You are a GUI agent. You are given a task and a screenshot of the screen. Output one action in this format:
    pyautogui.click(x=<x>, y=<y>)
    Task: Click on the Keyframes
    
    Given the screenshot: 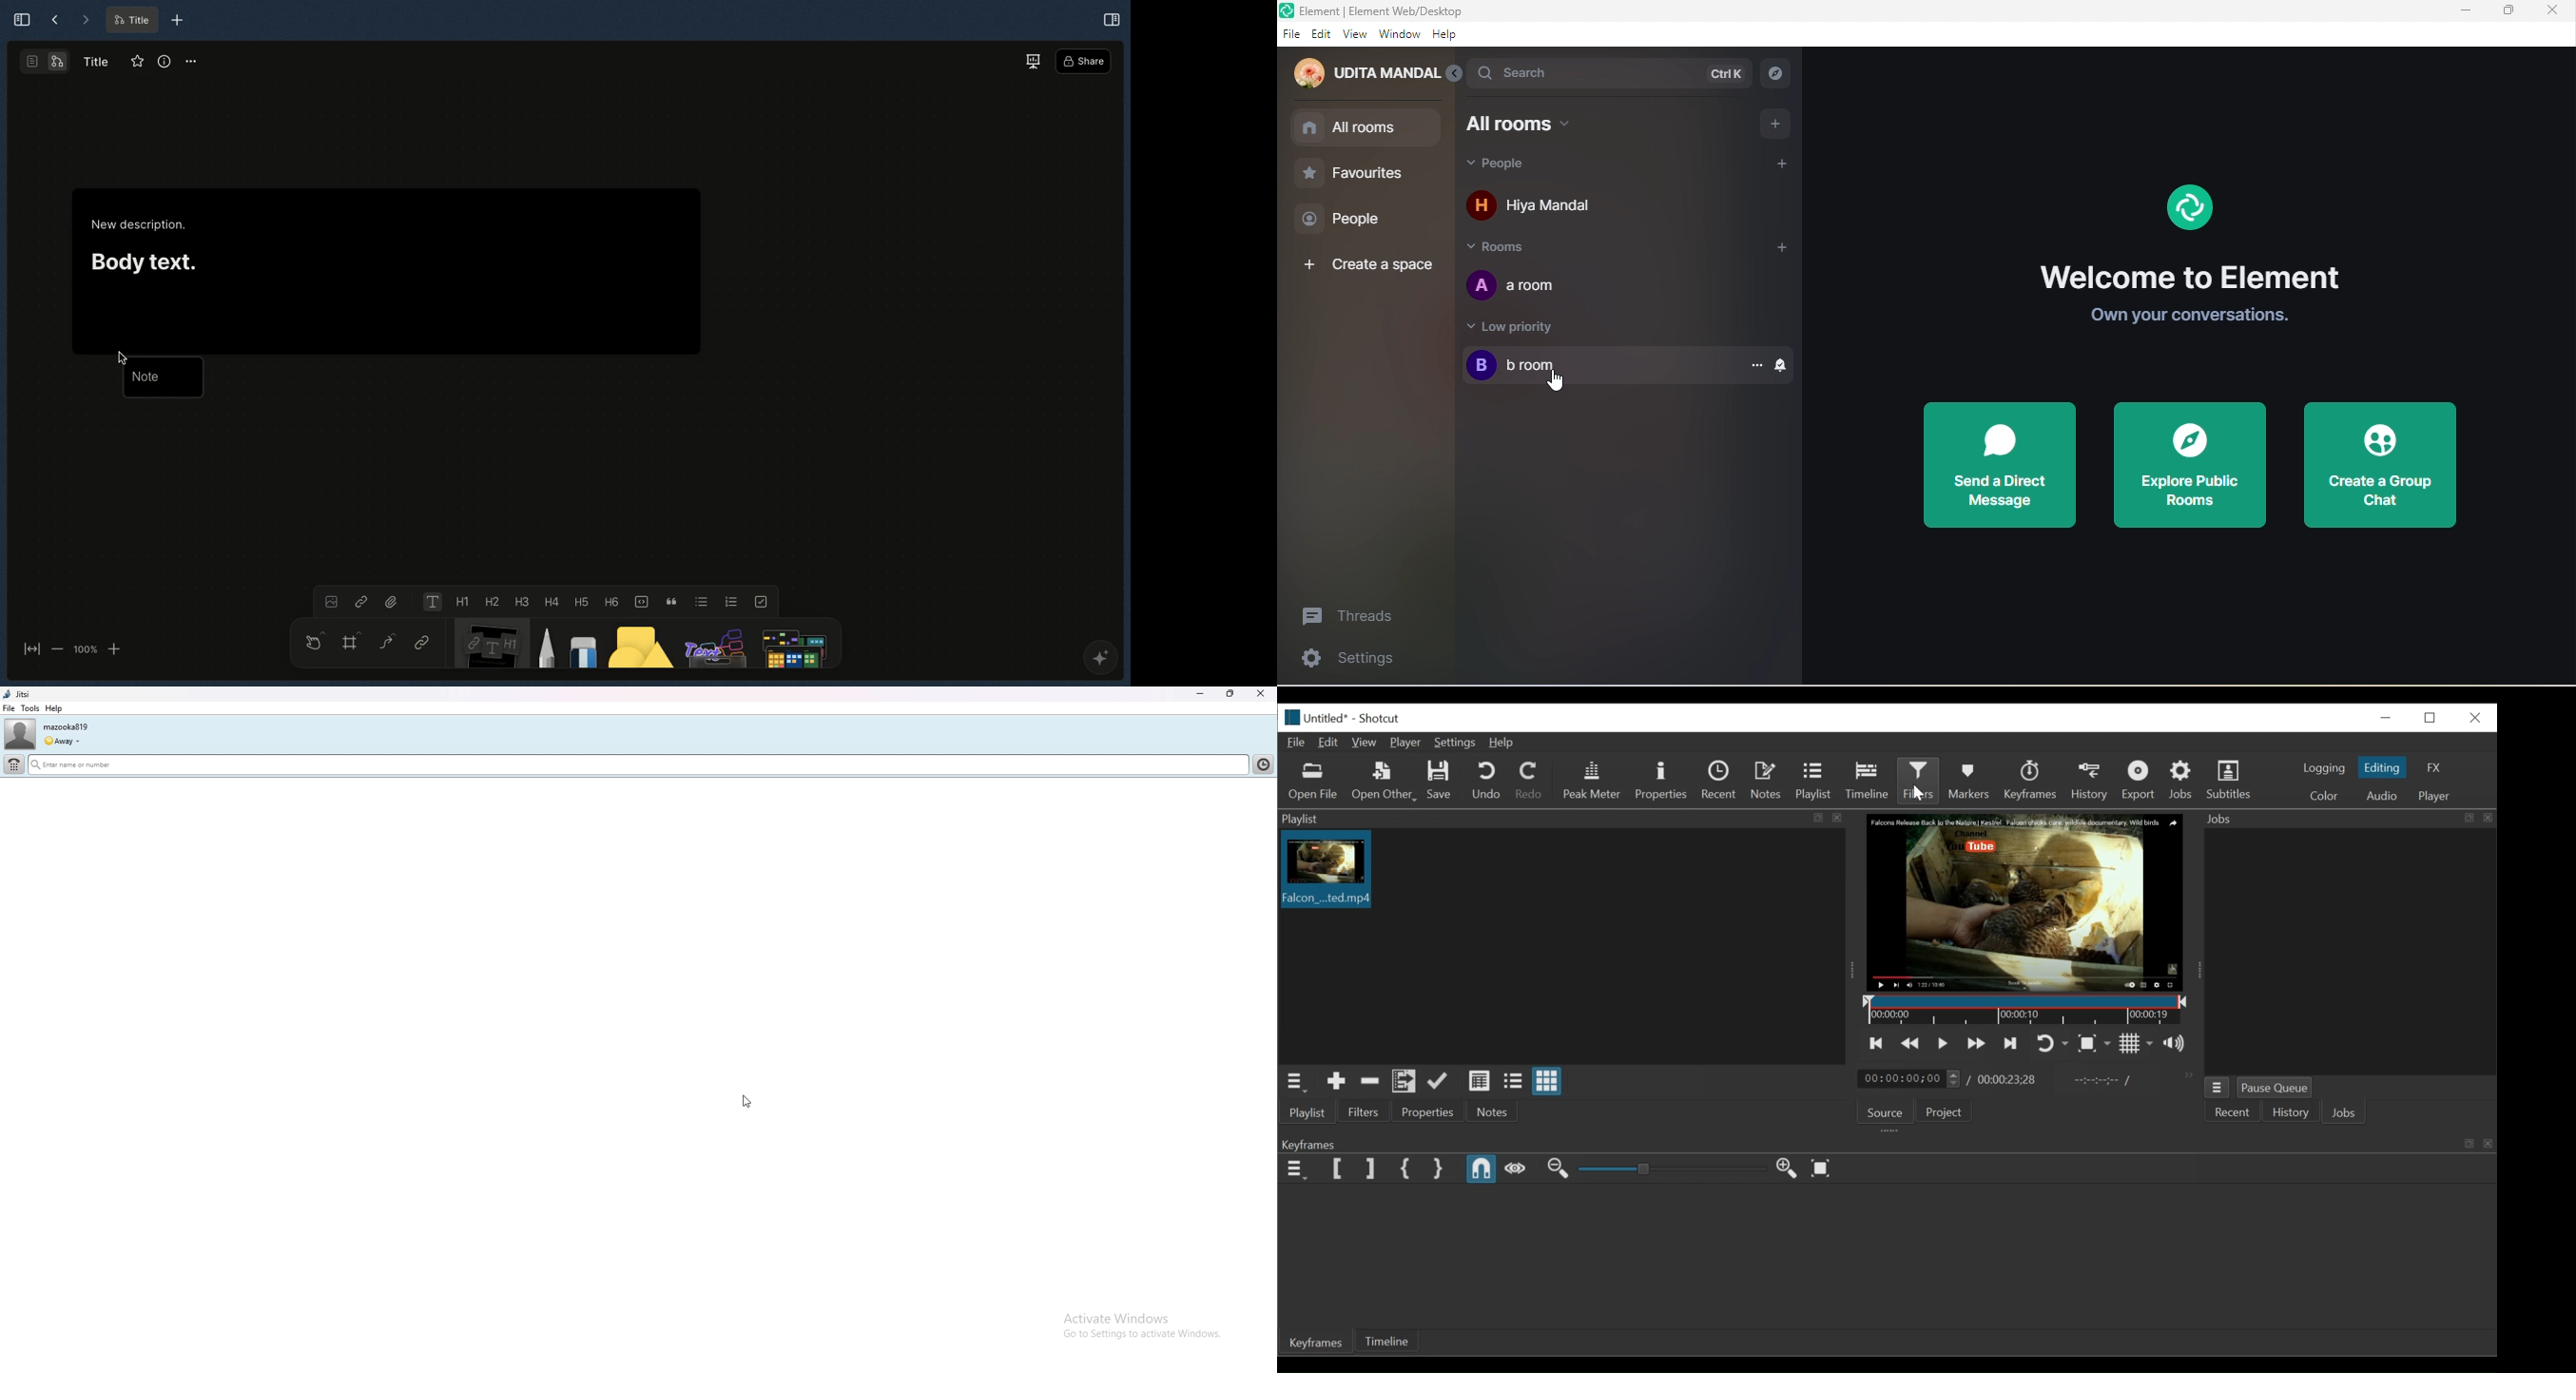 What is the action you would take?
    pyautogui.click(x=2031, y=780)
    